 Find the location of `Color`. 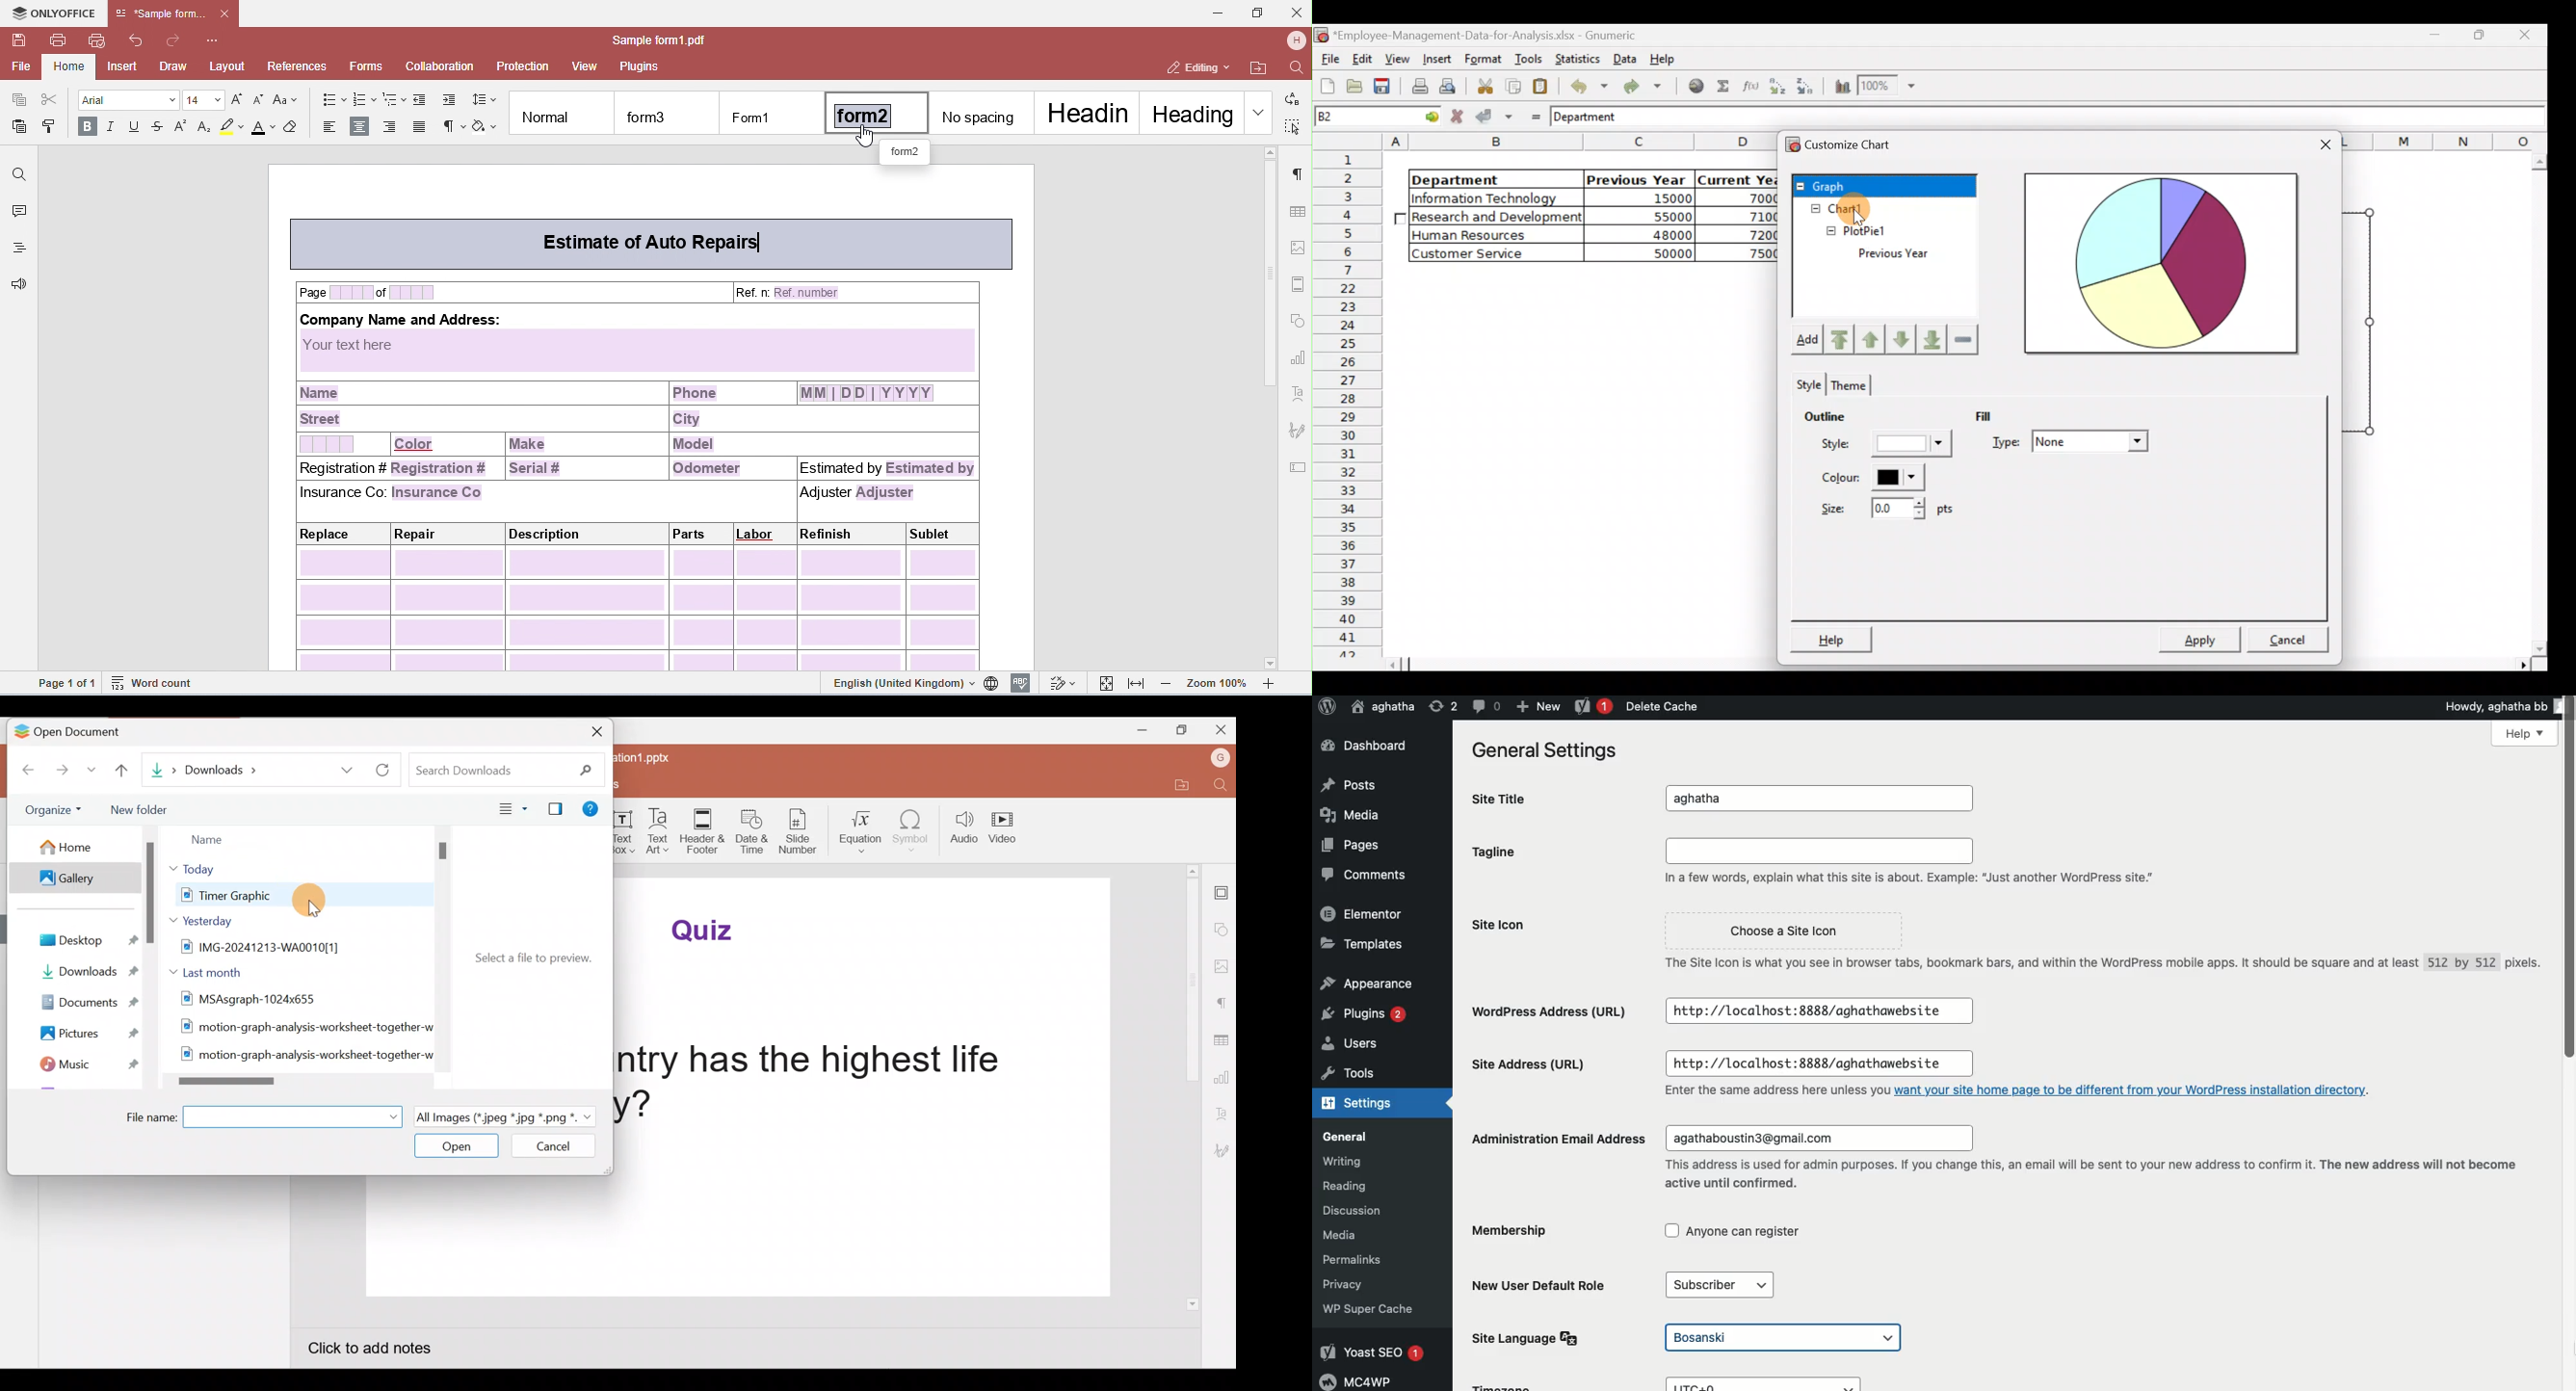

Color is located at coordinates (1881, 480).